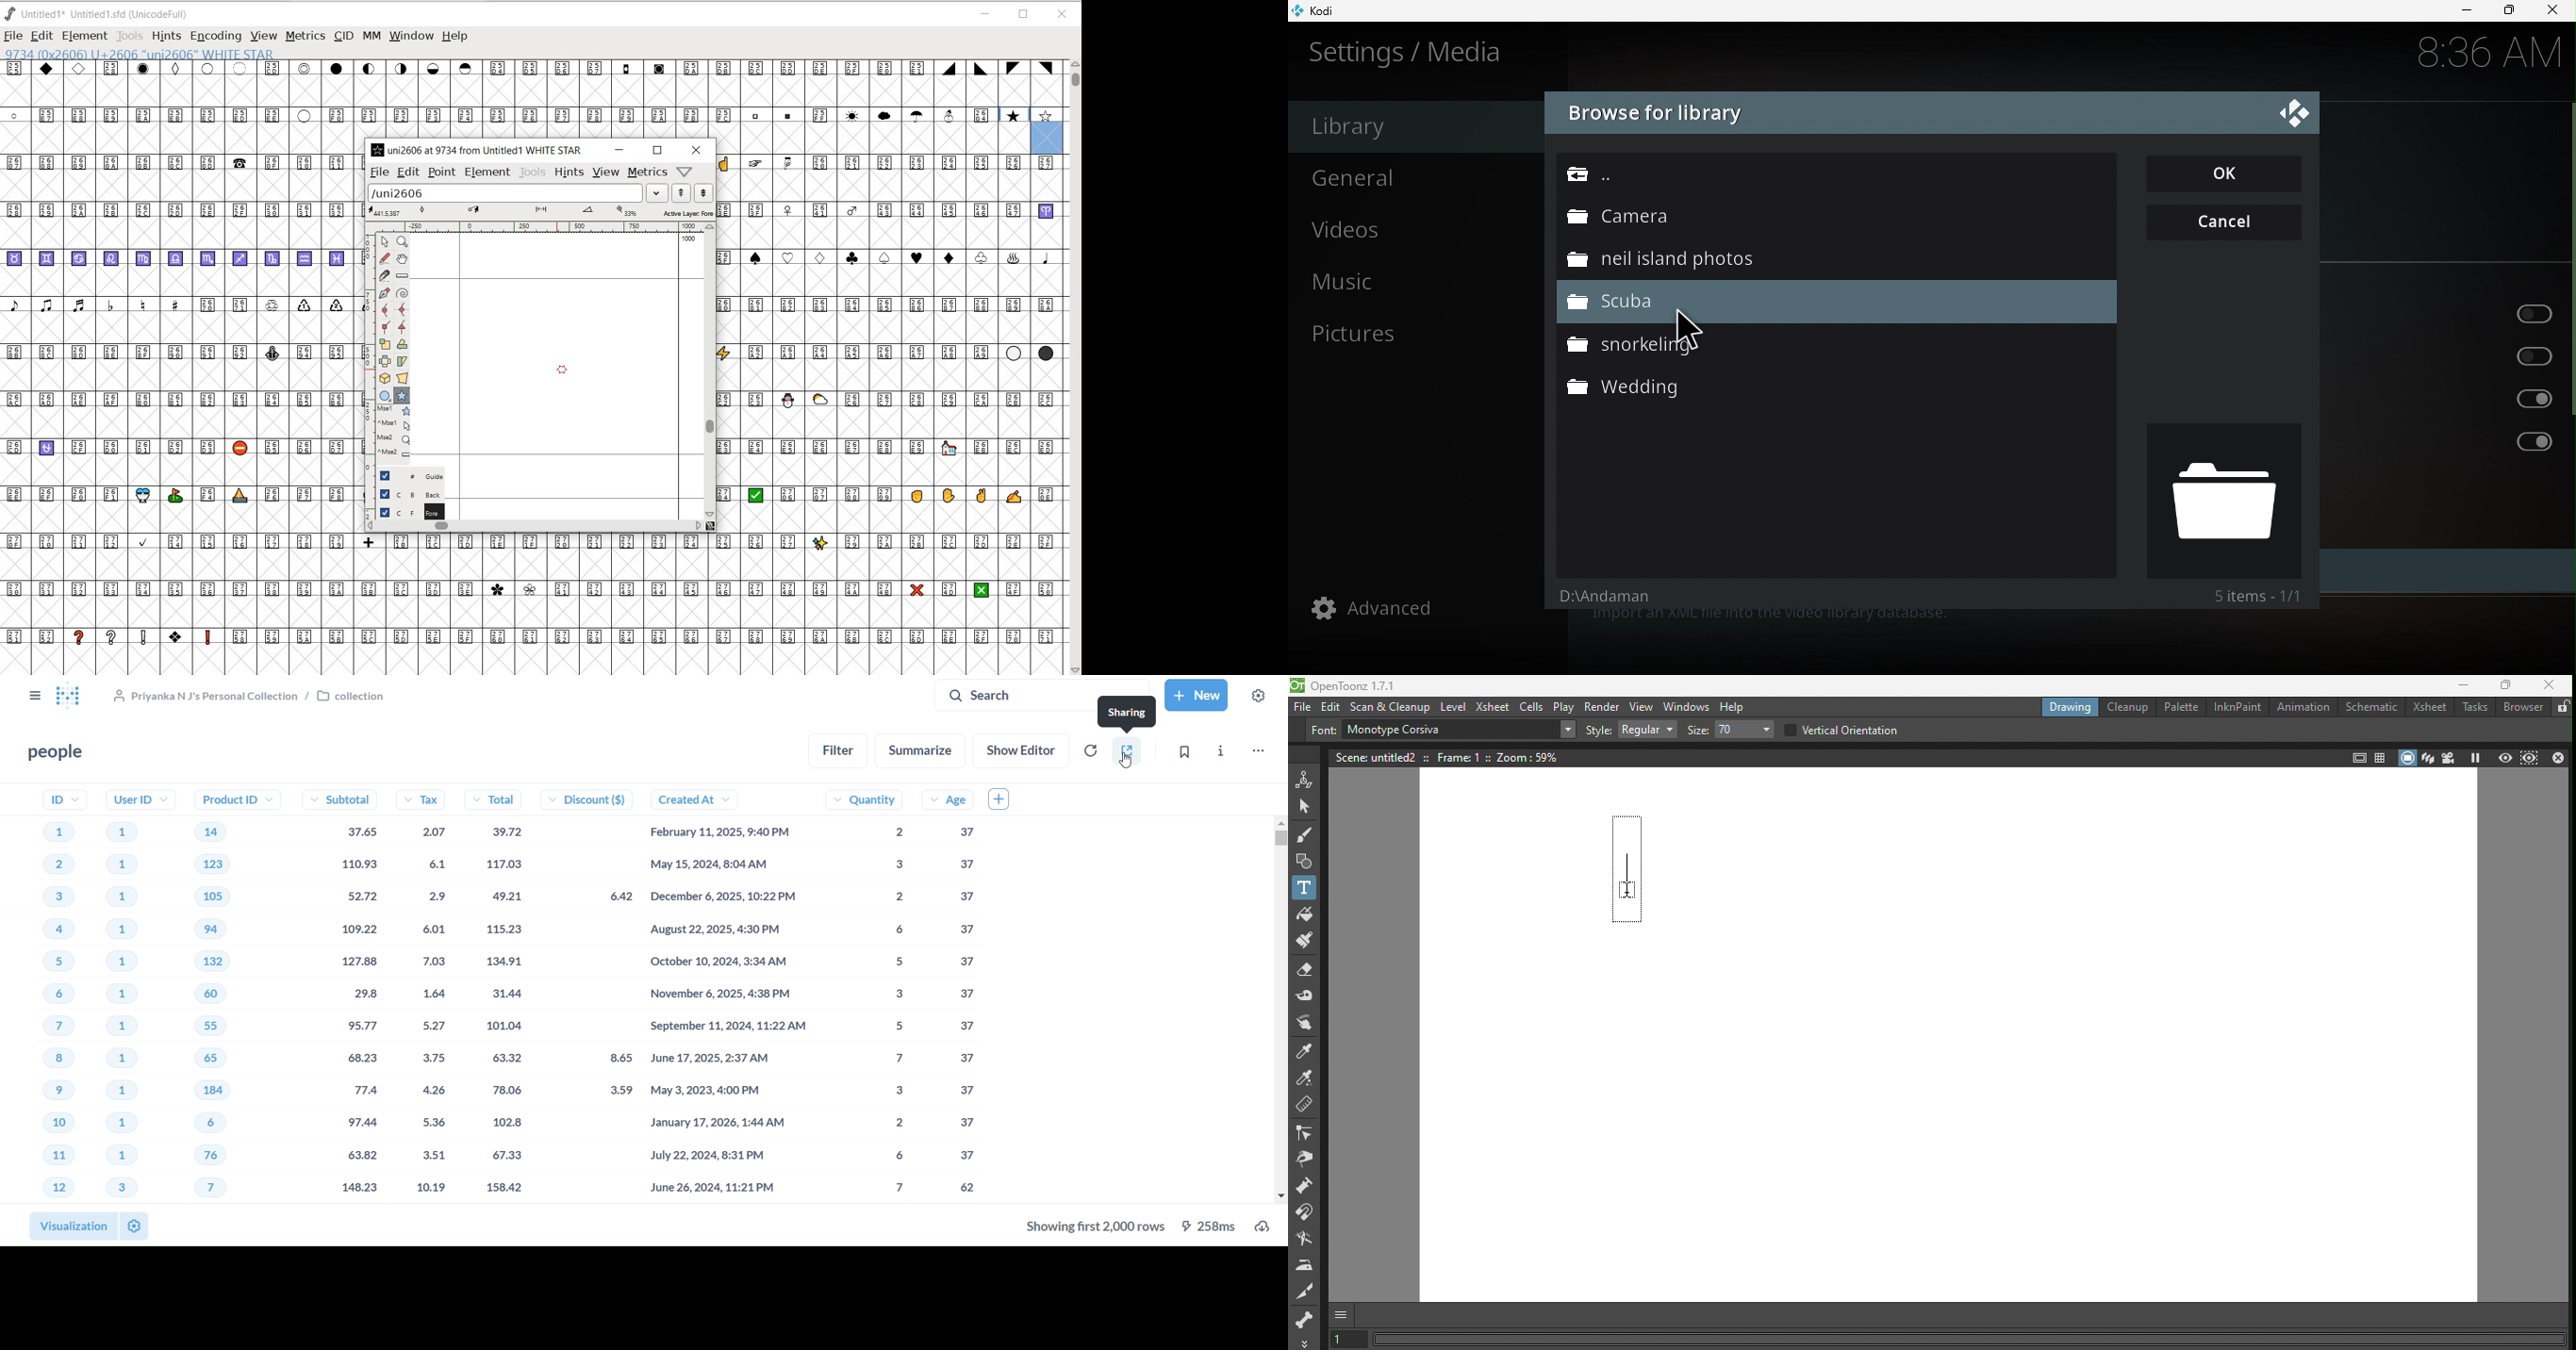  I want to click on Advanced, so click(1428, 607).